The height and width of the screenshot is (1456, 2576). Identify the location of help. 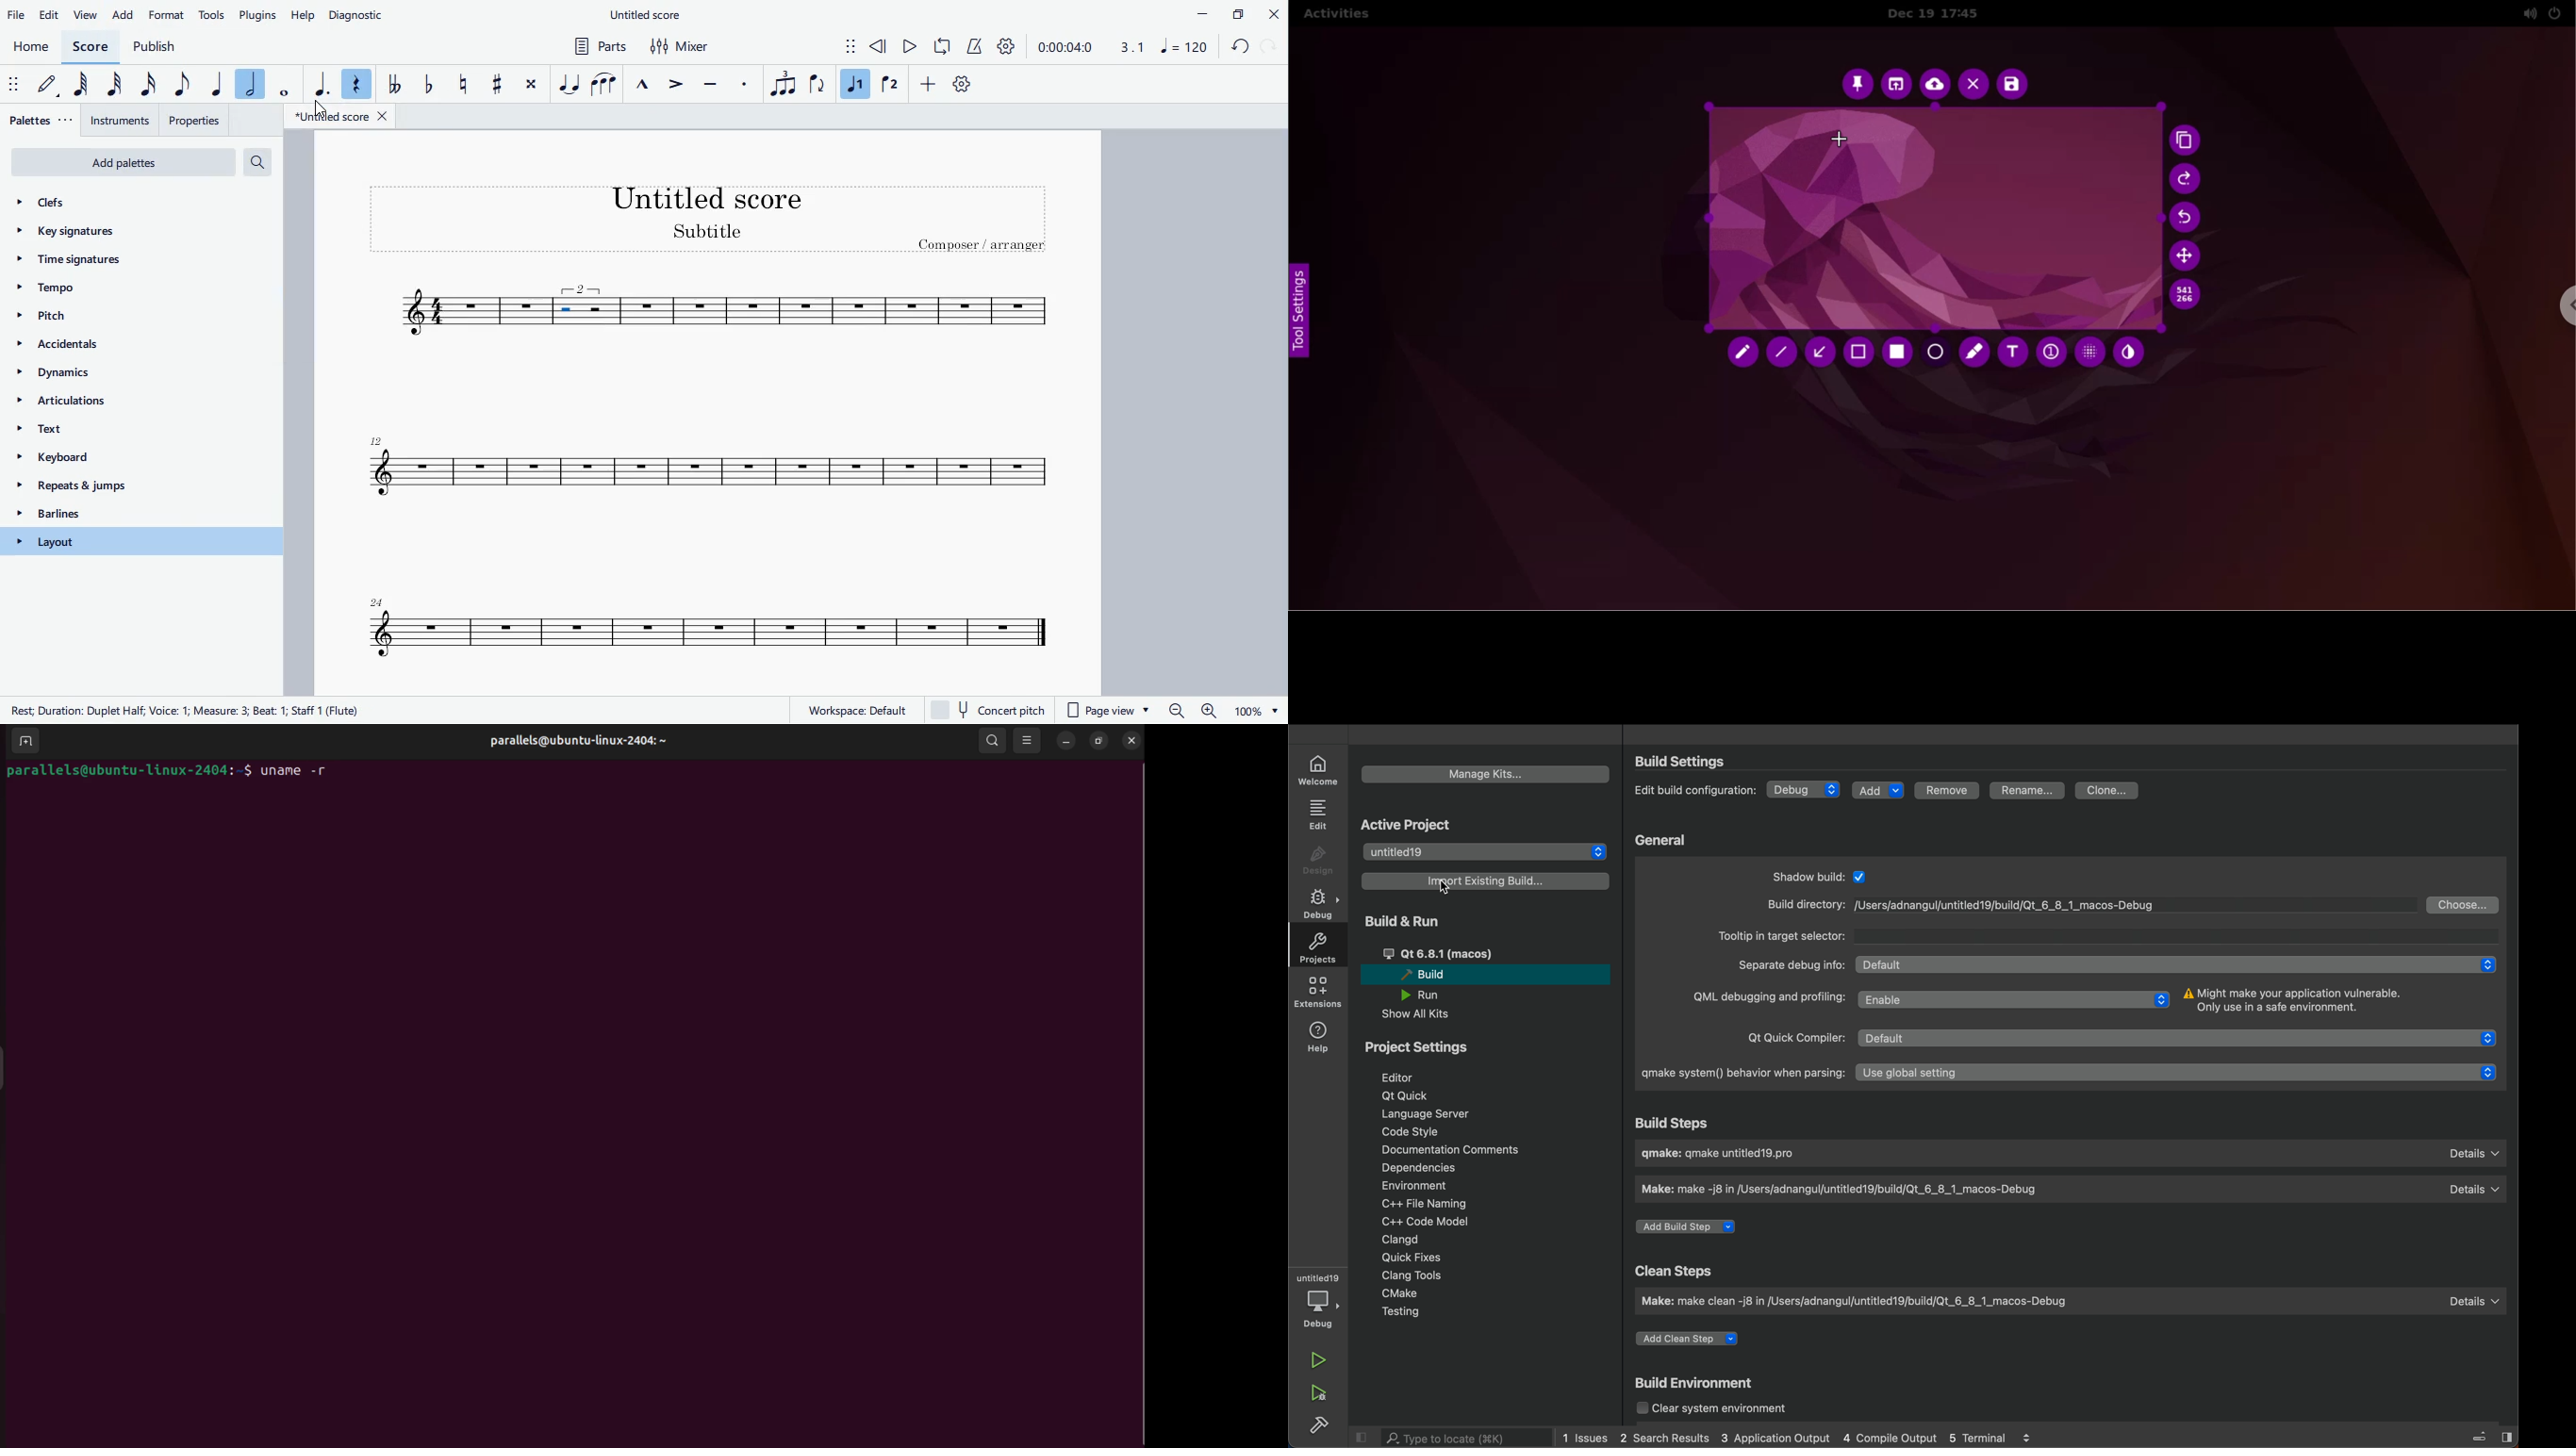
(305, 14).